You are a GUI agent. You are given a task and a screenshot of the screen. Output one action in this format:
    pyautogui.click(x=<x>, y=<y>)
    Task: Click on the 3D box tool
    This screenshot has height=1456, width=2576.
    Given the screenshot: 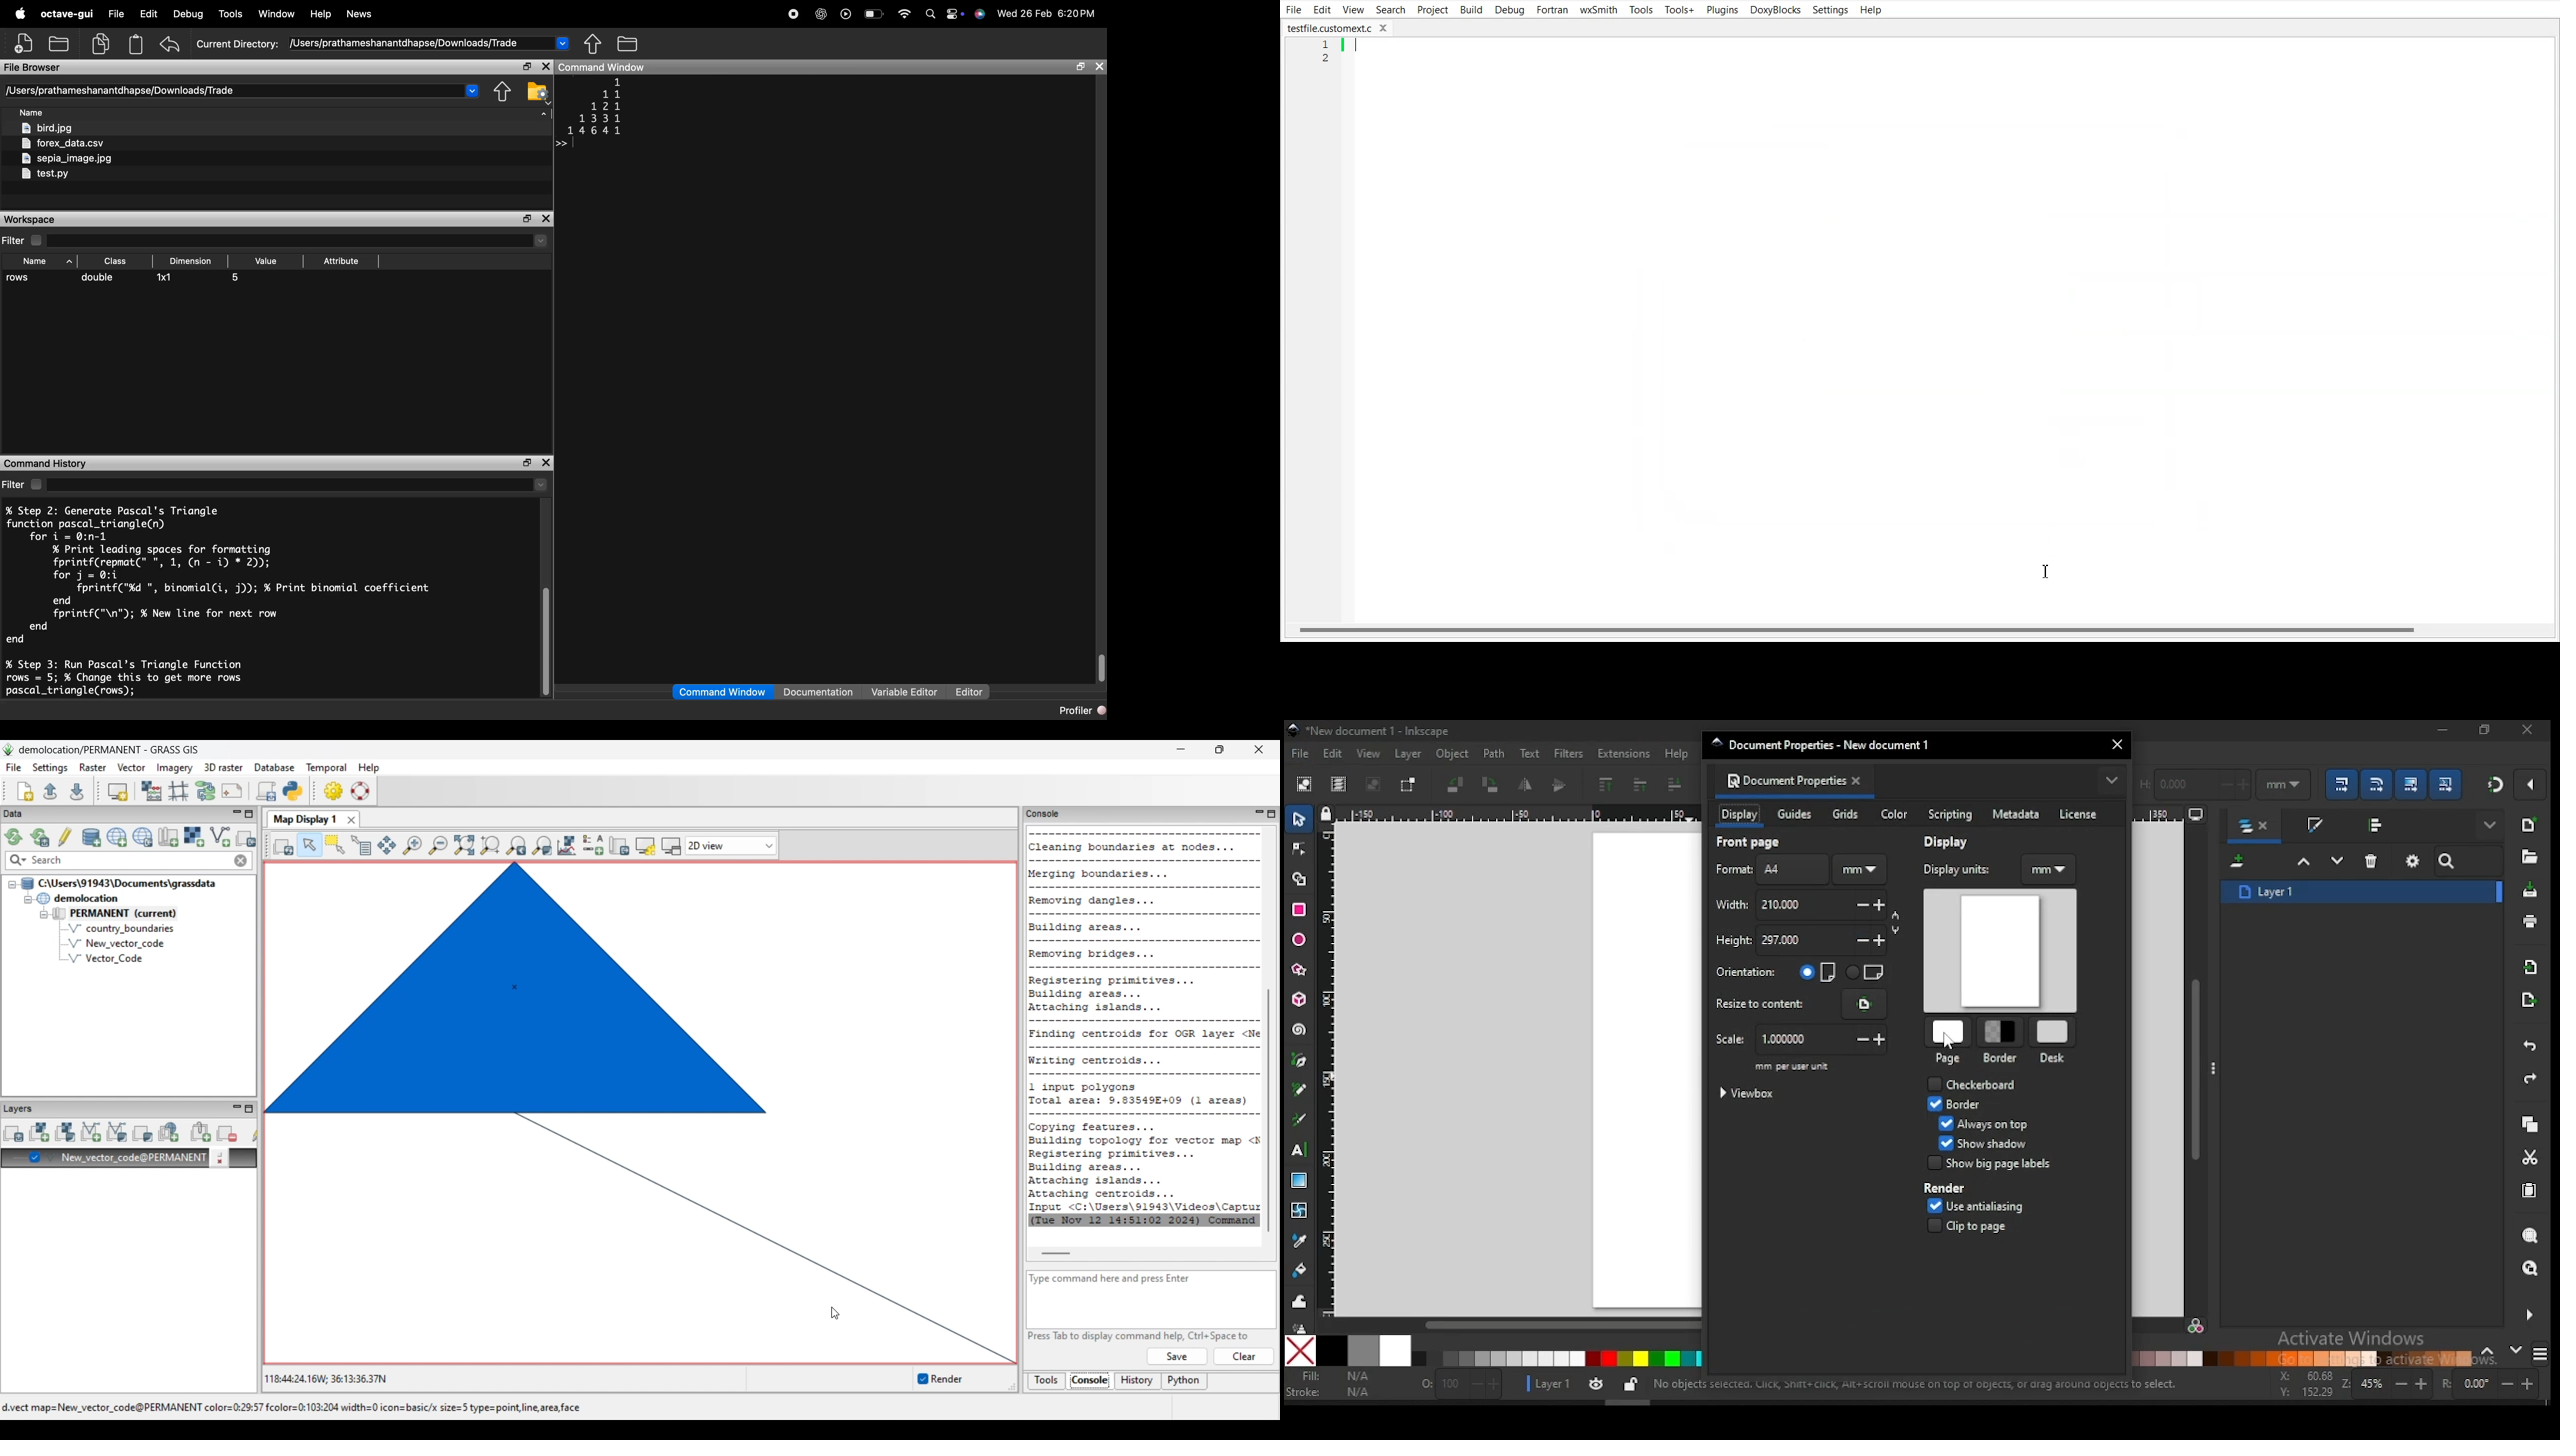 What is the action you would take?
    pyautogui.click(x=1301, y=999)
    